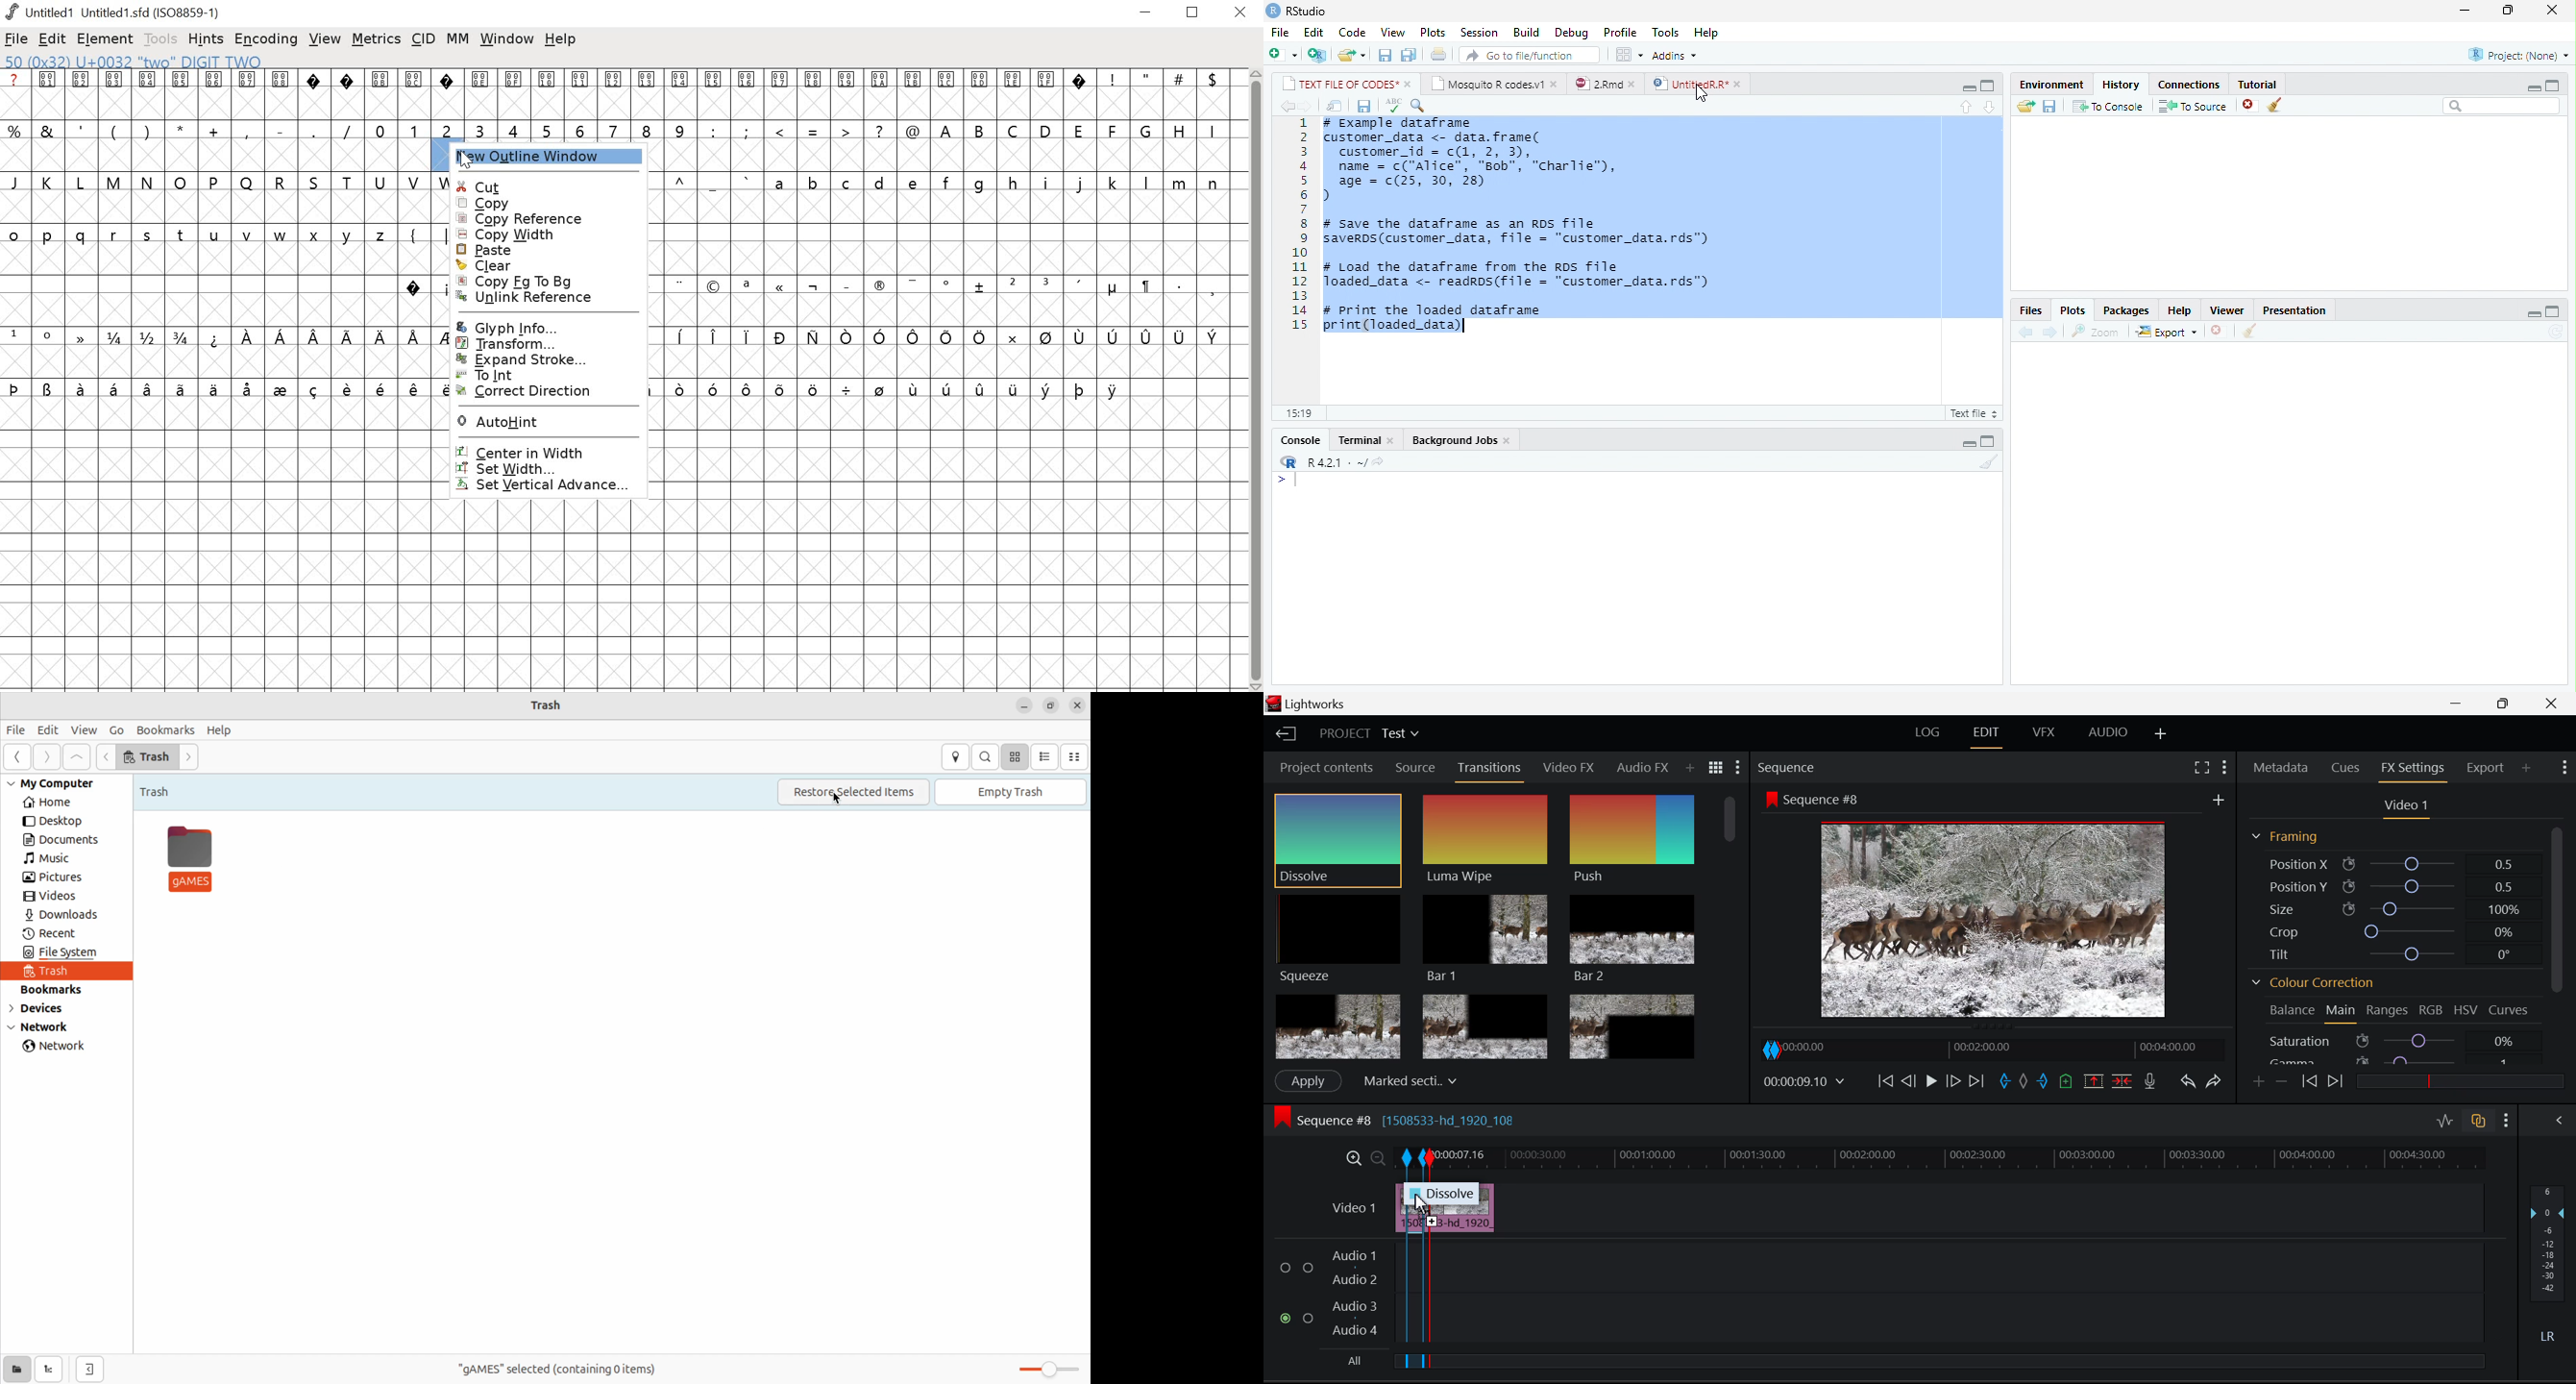 The image size is (2576, 1400). I want to click on save, so click(2050, 107).